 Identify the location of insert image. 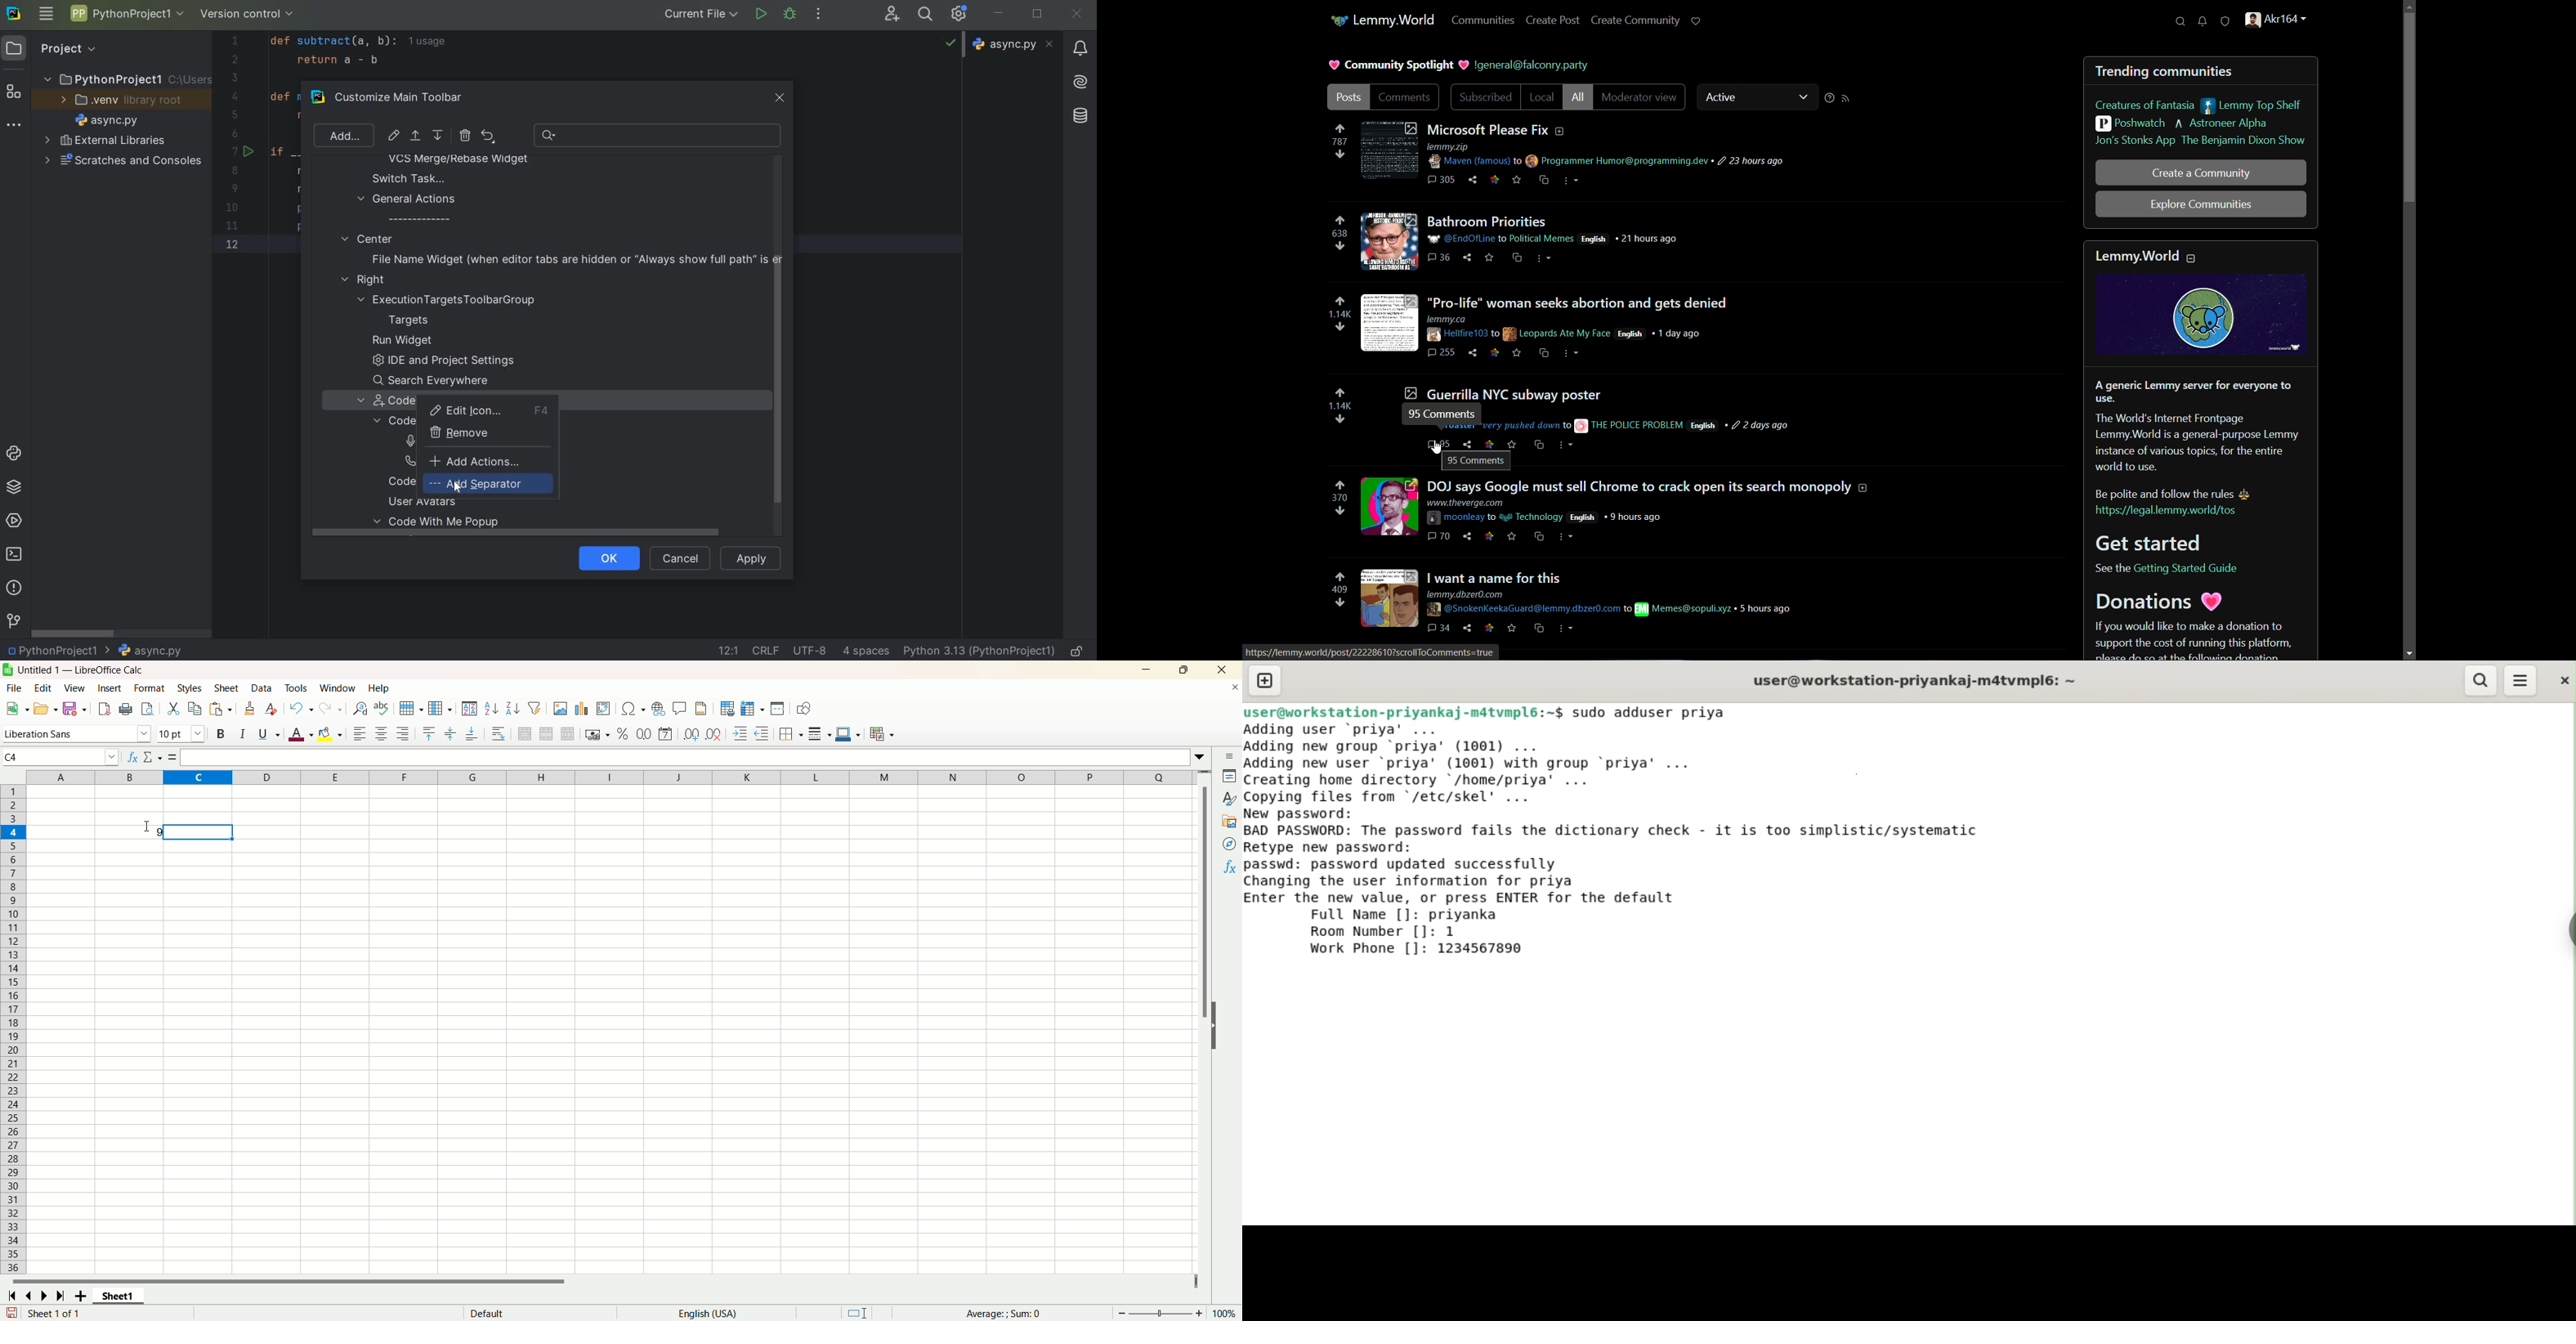
(604, 710).